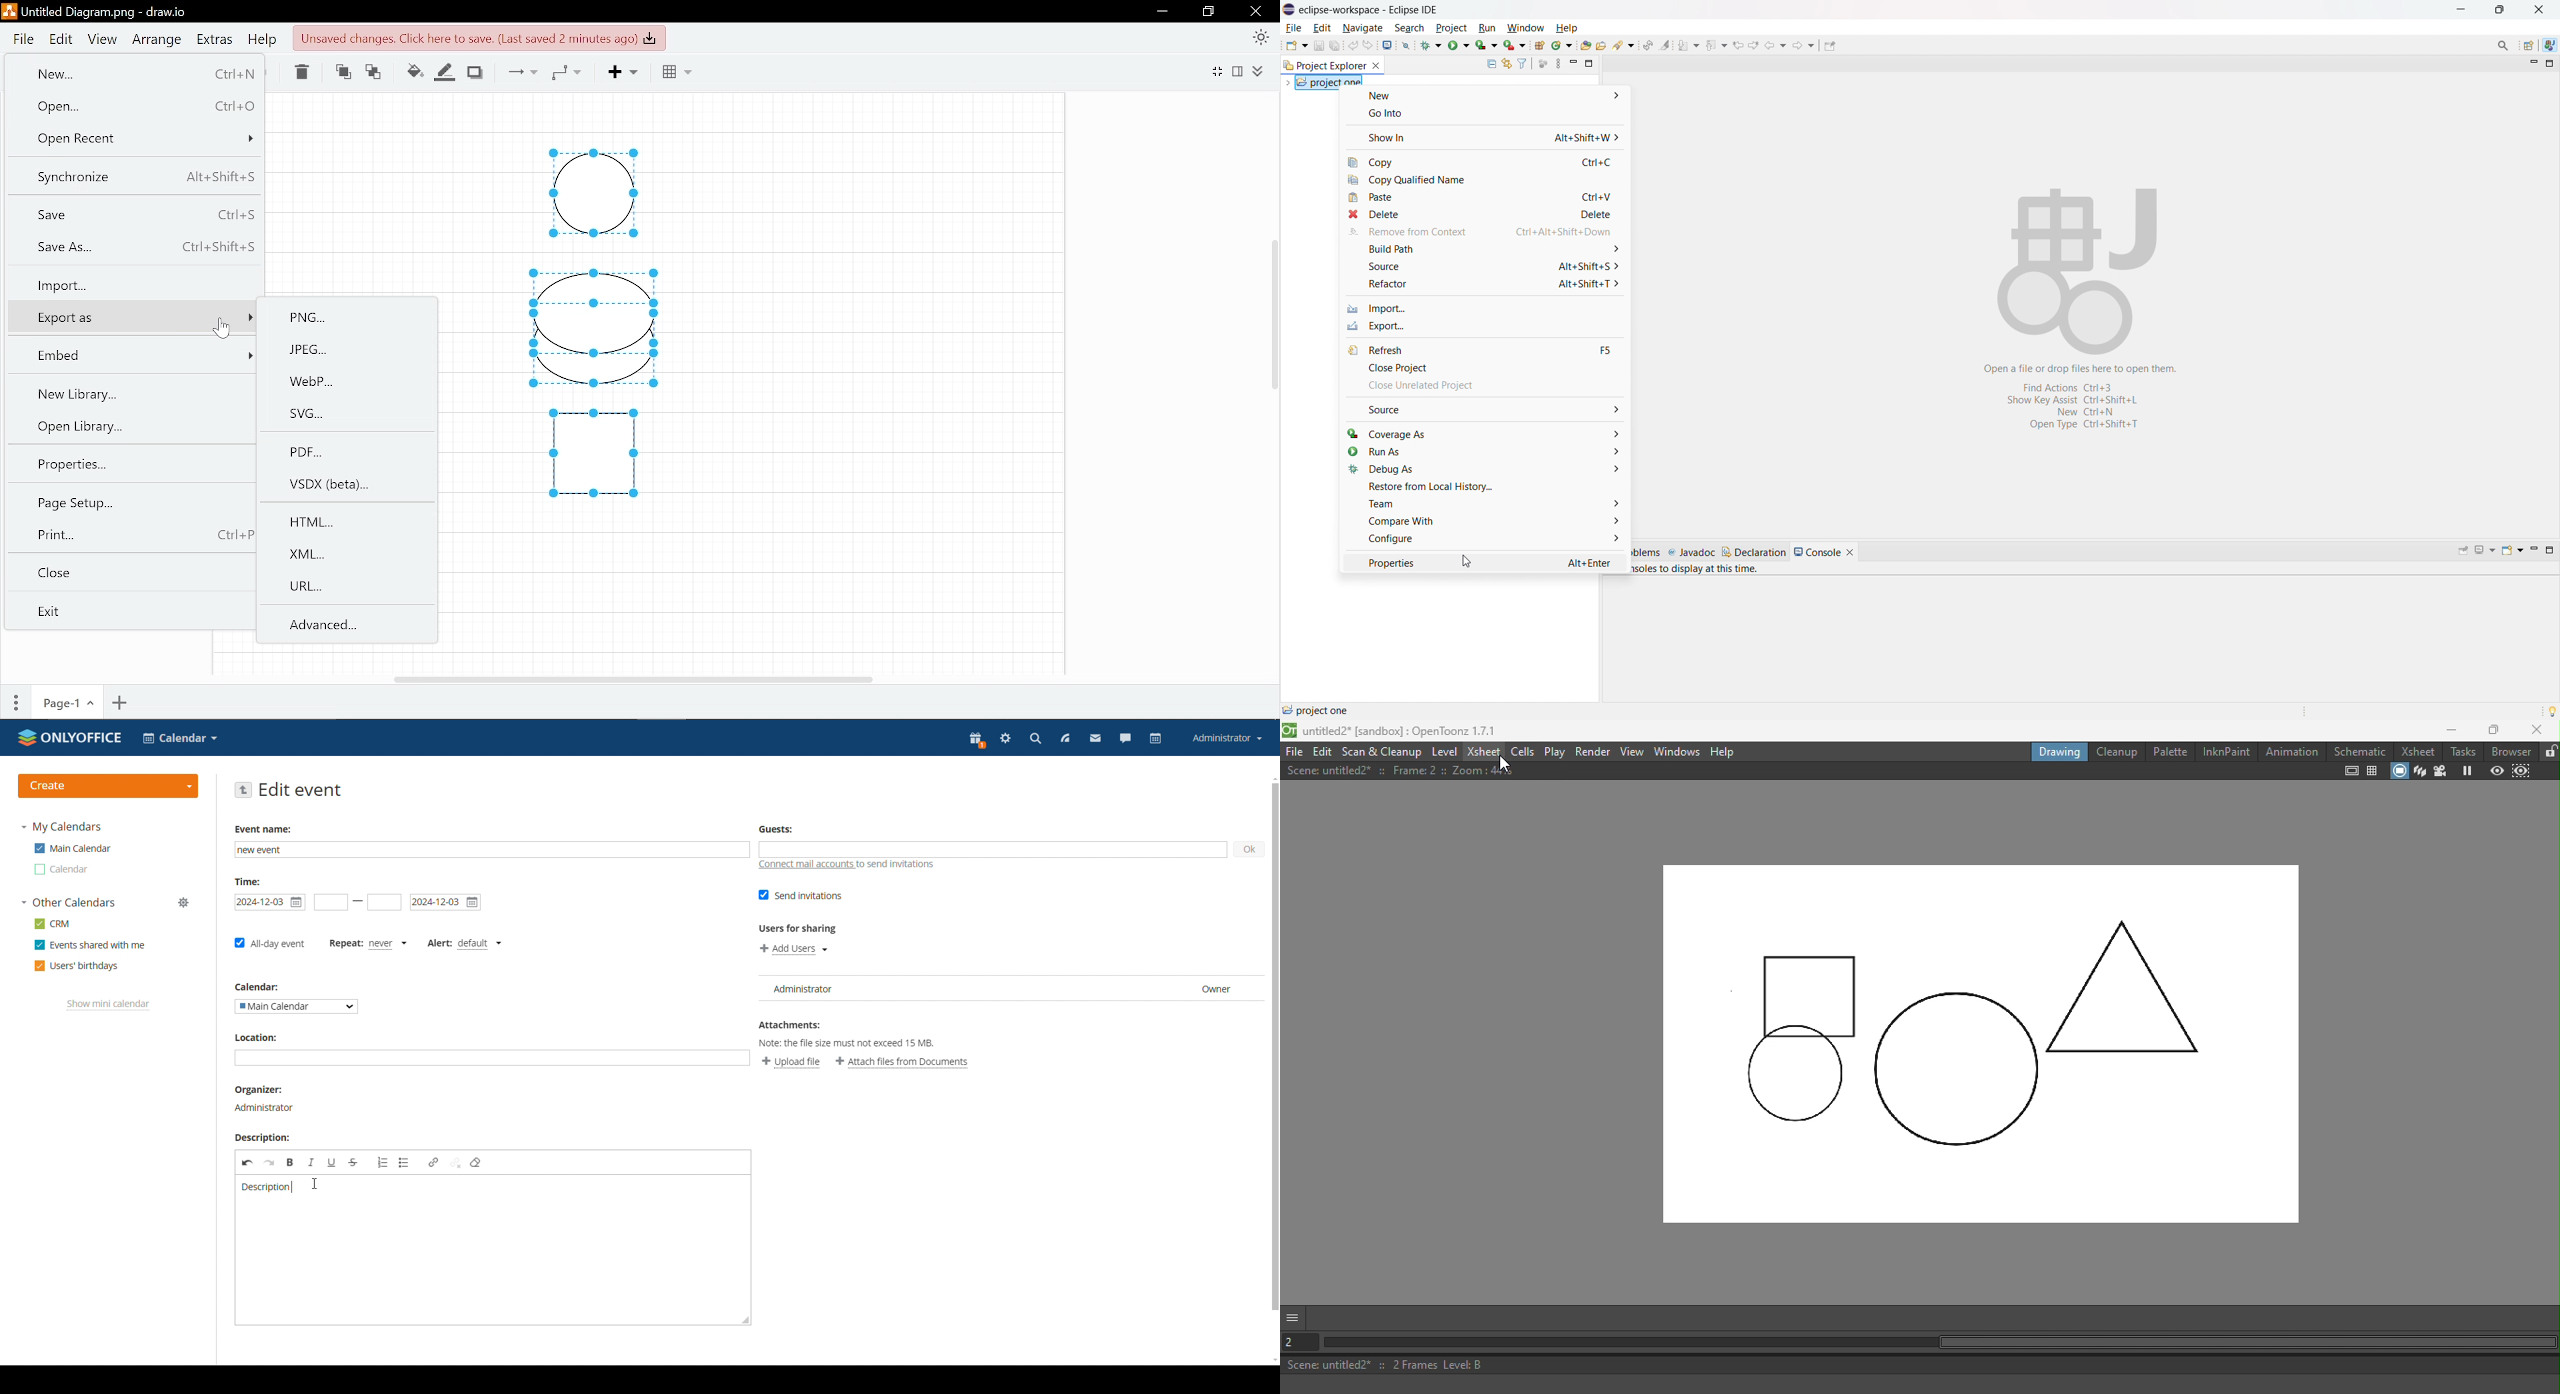  I want to click on Print, so click(134, 534).